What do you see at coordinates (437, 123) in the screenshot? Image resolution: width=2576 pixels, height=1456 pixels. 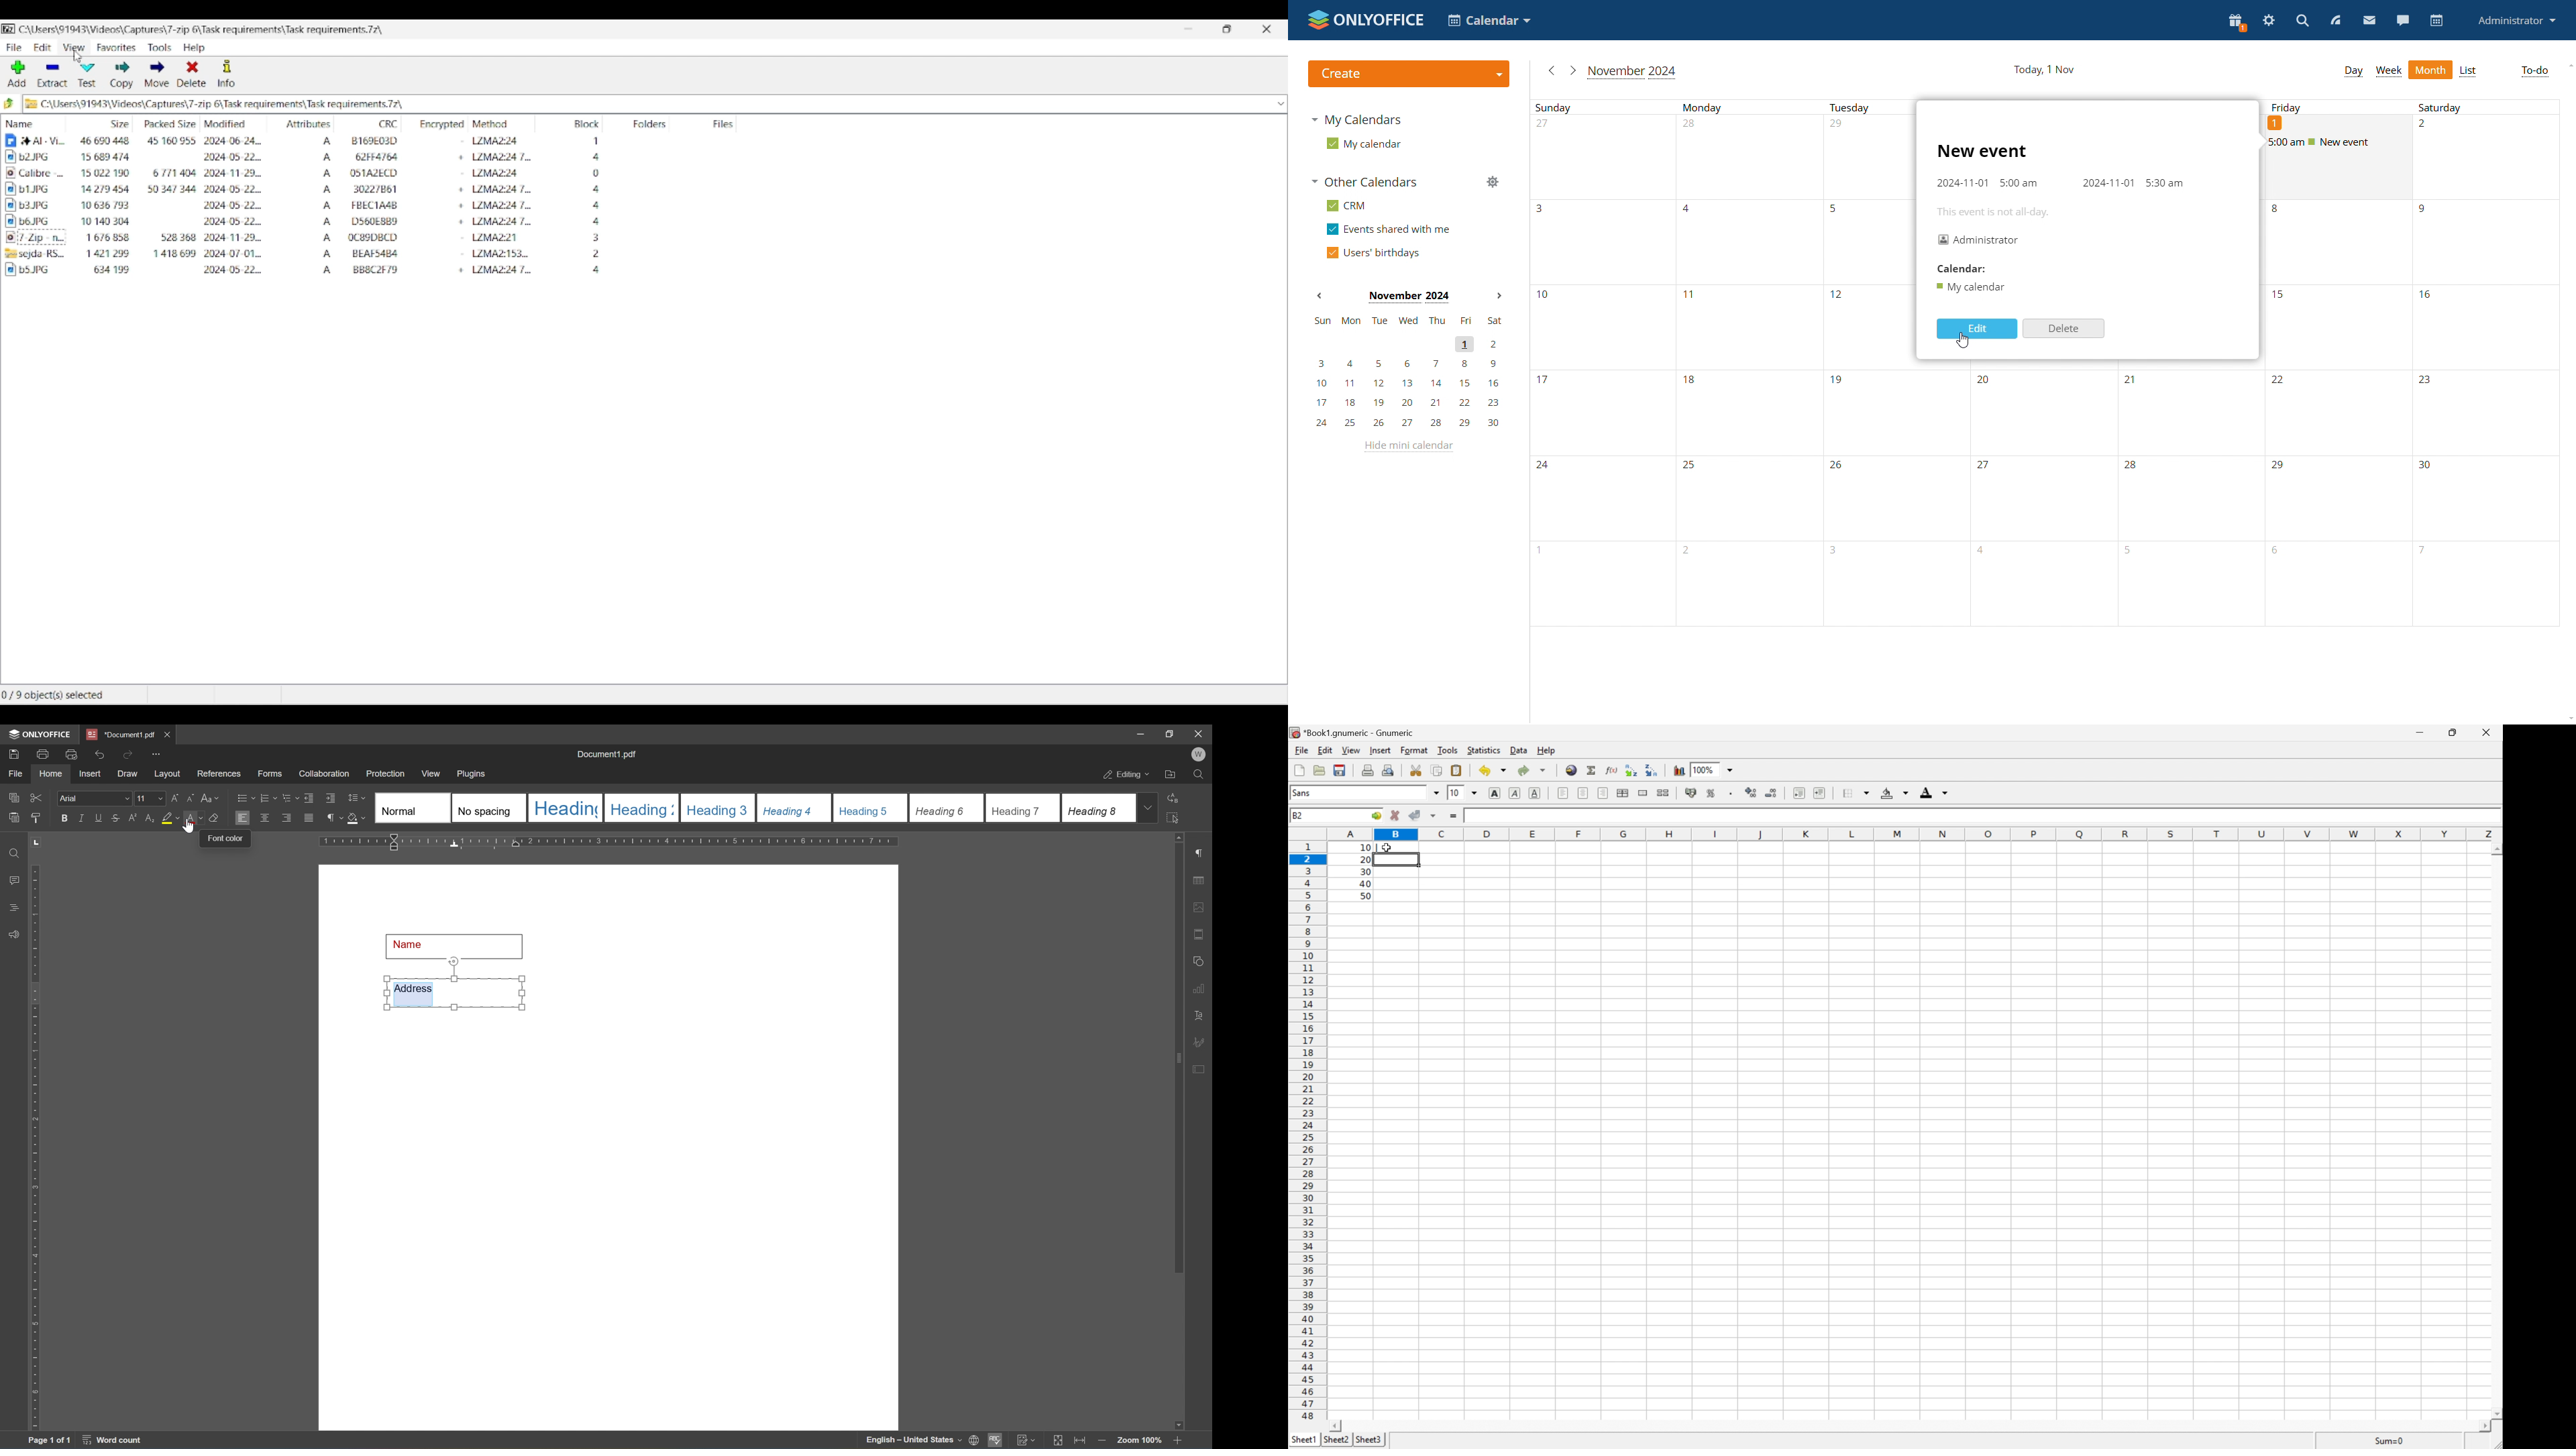 I see `Encrypted column` at bounding box center [437, 123].